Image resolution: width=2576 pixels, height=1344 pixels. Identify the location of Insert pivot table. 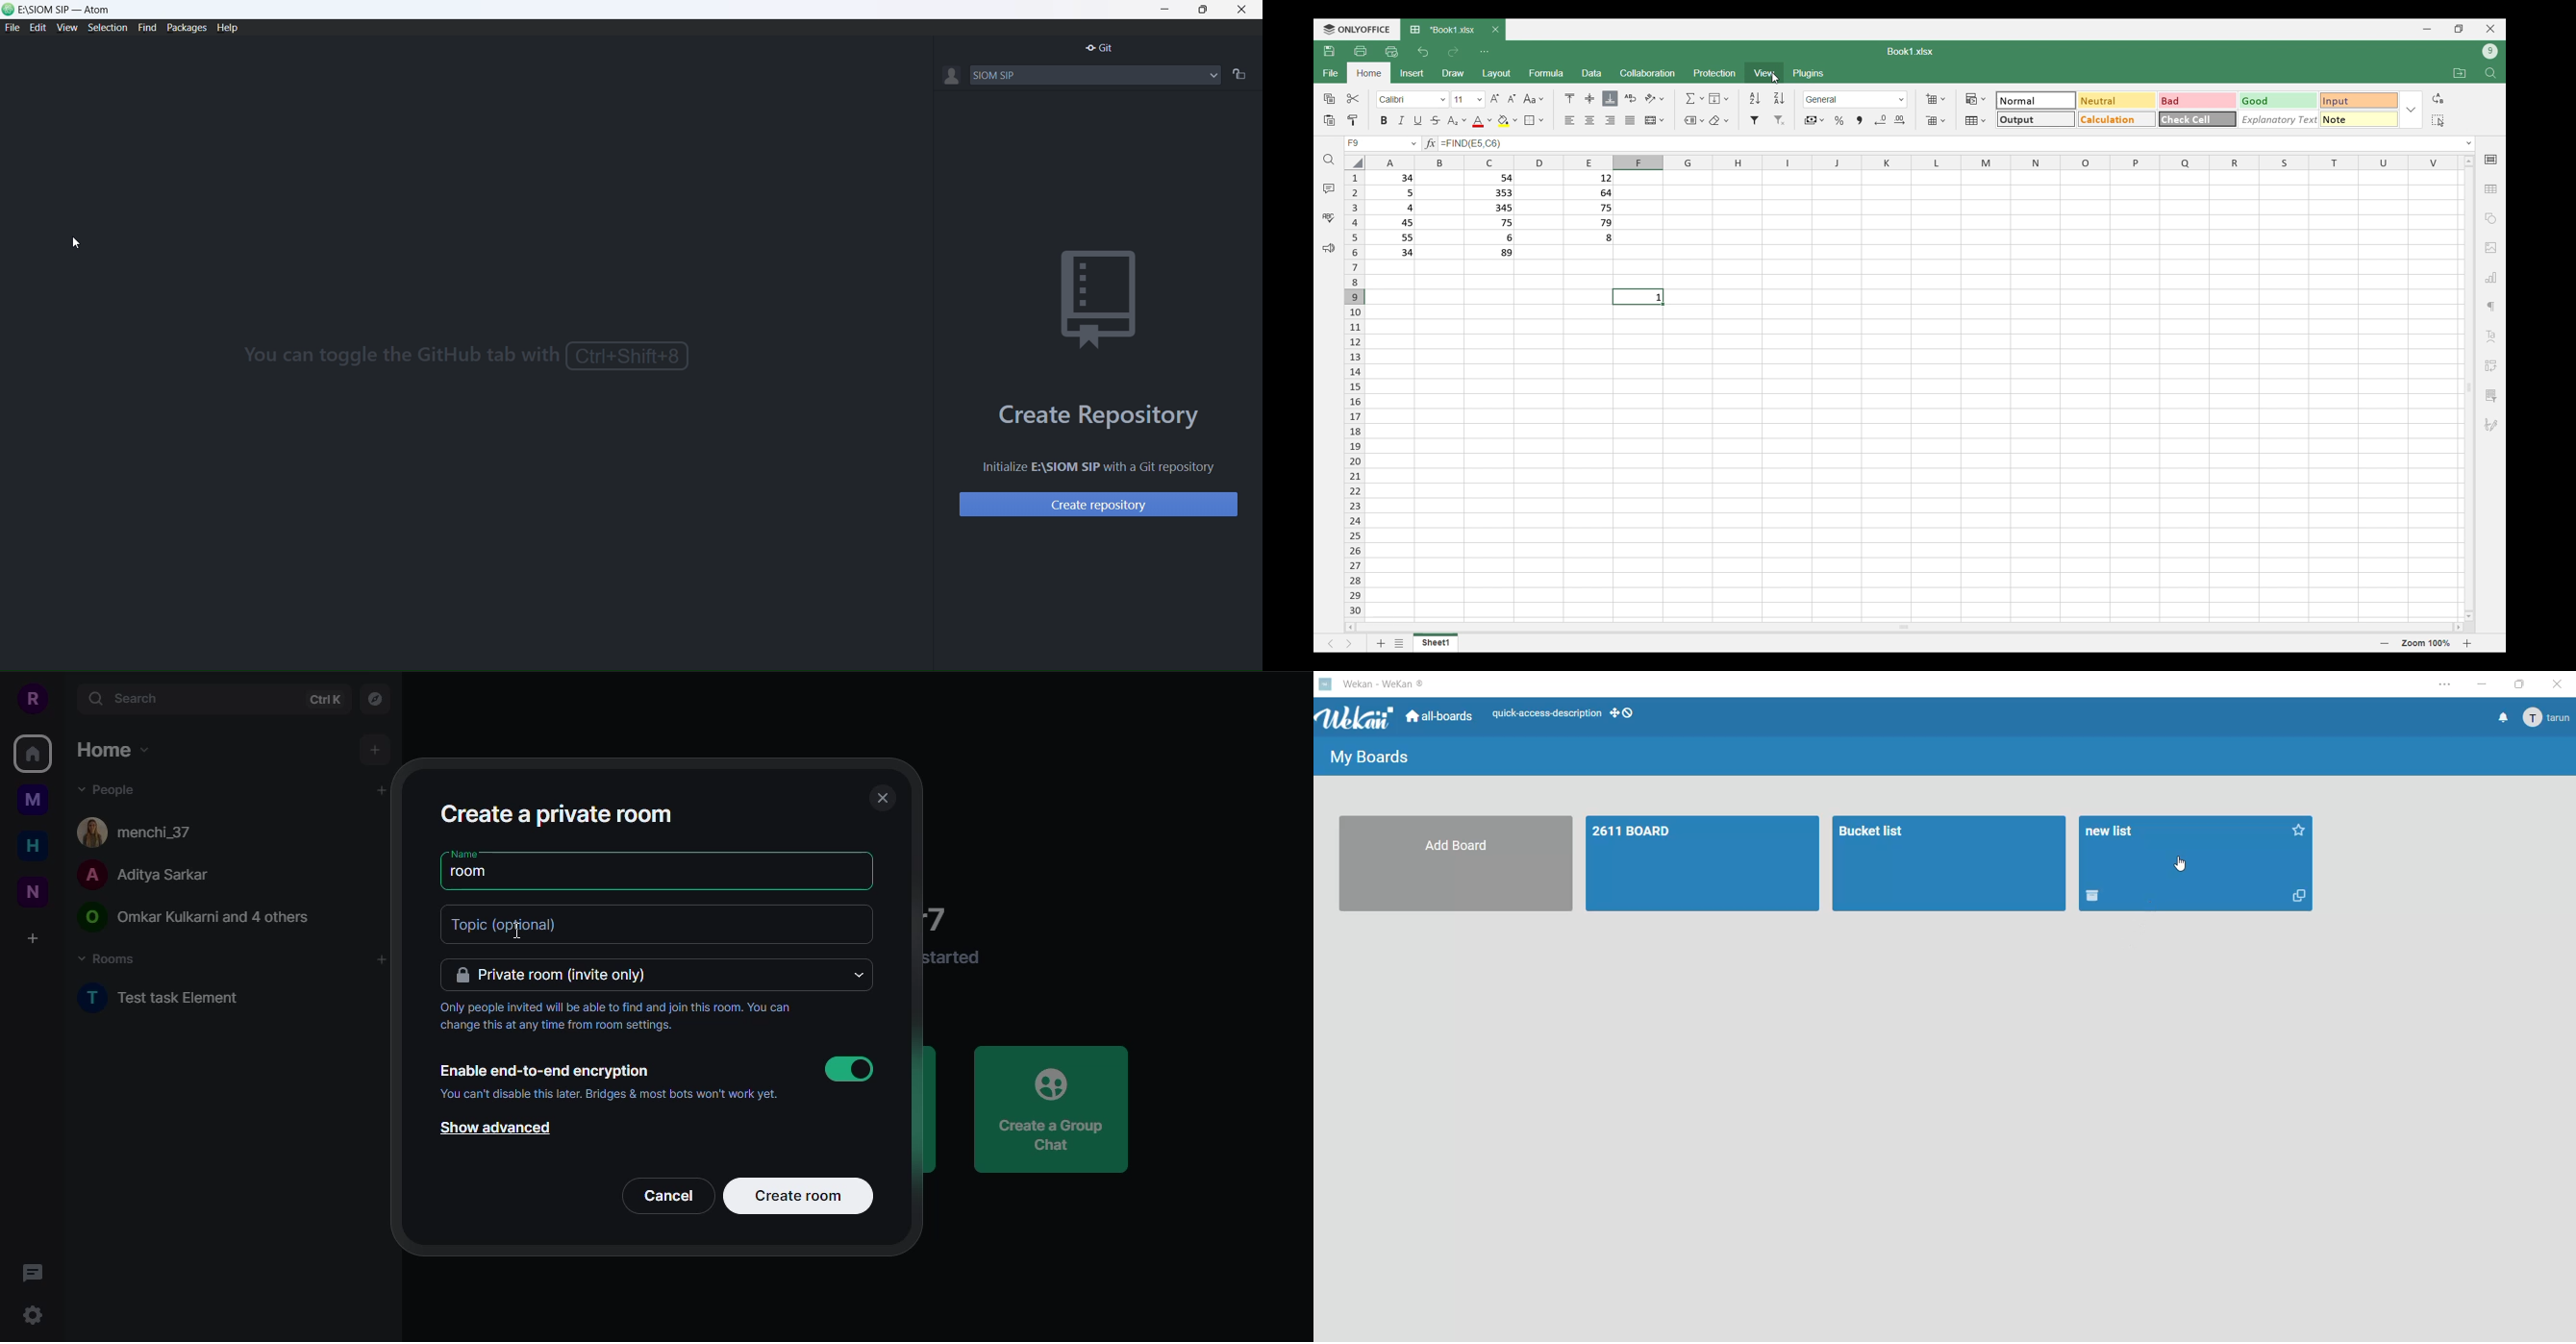
(2491, 366).